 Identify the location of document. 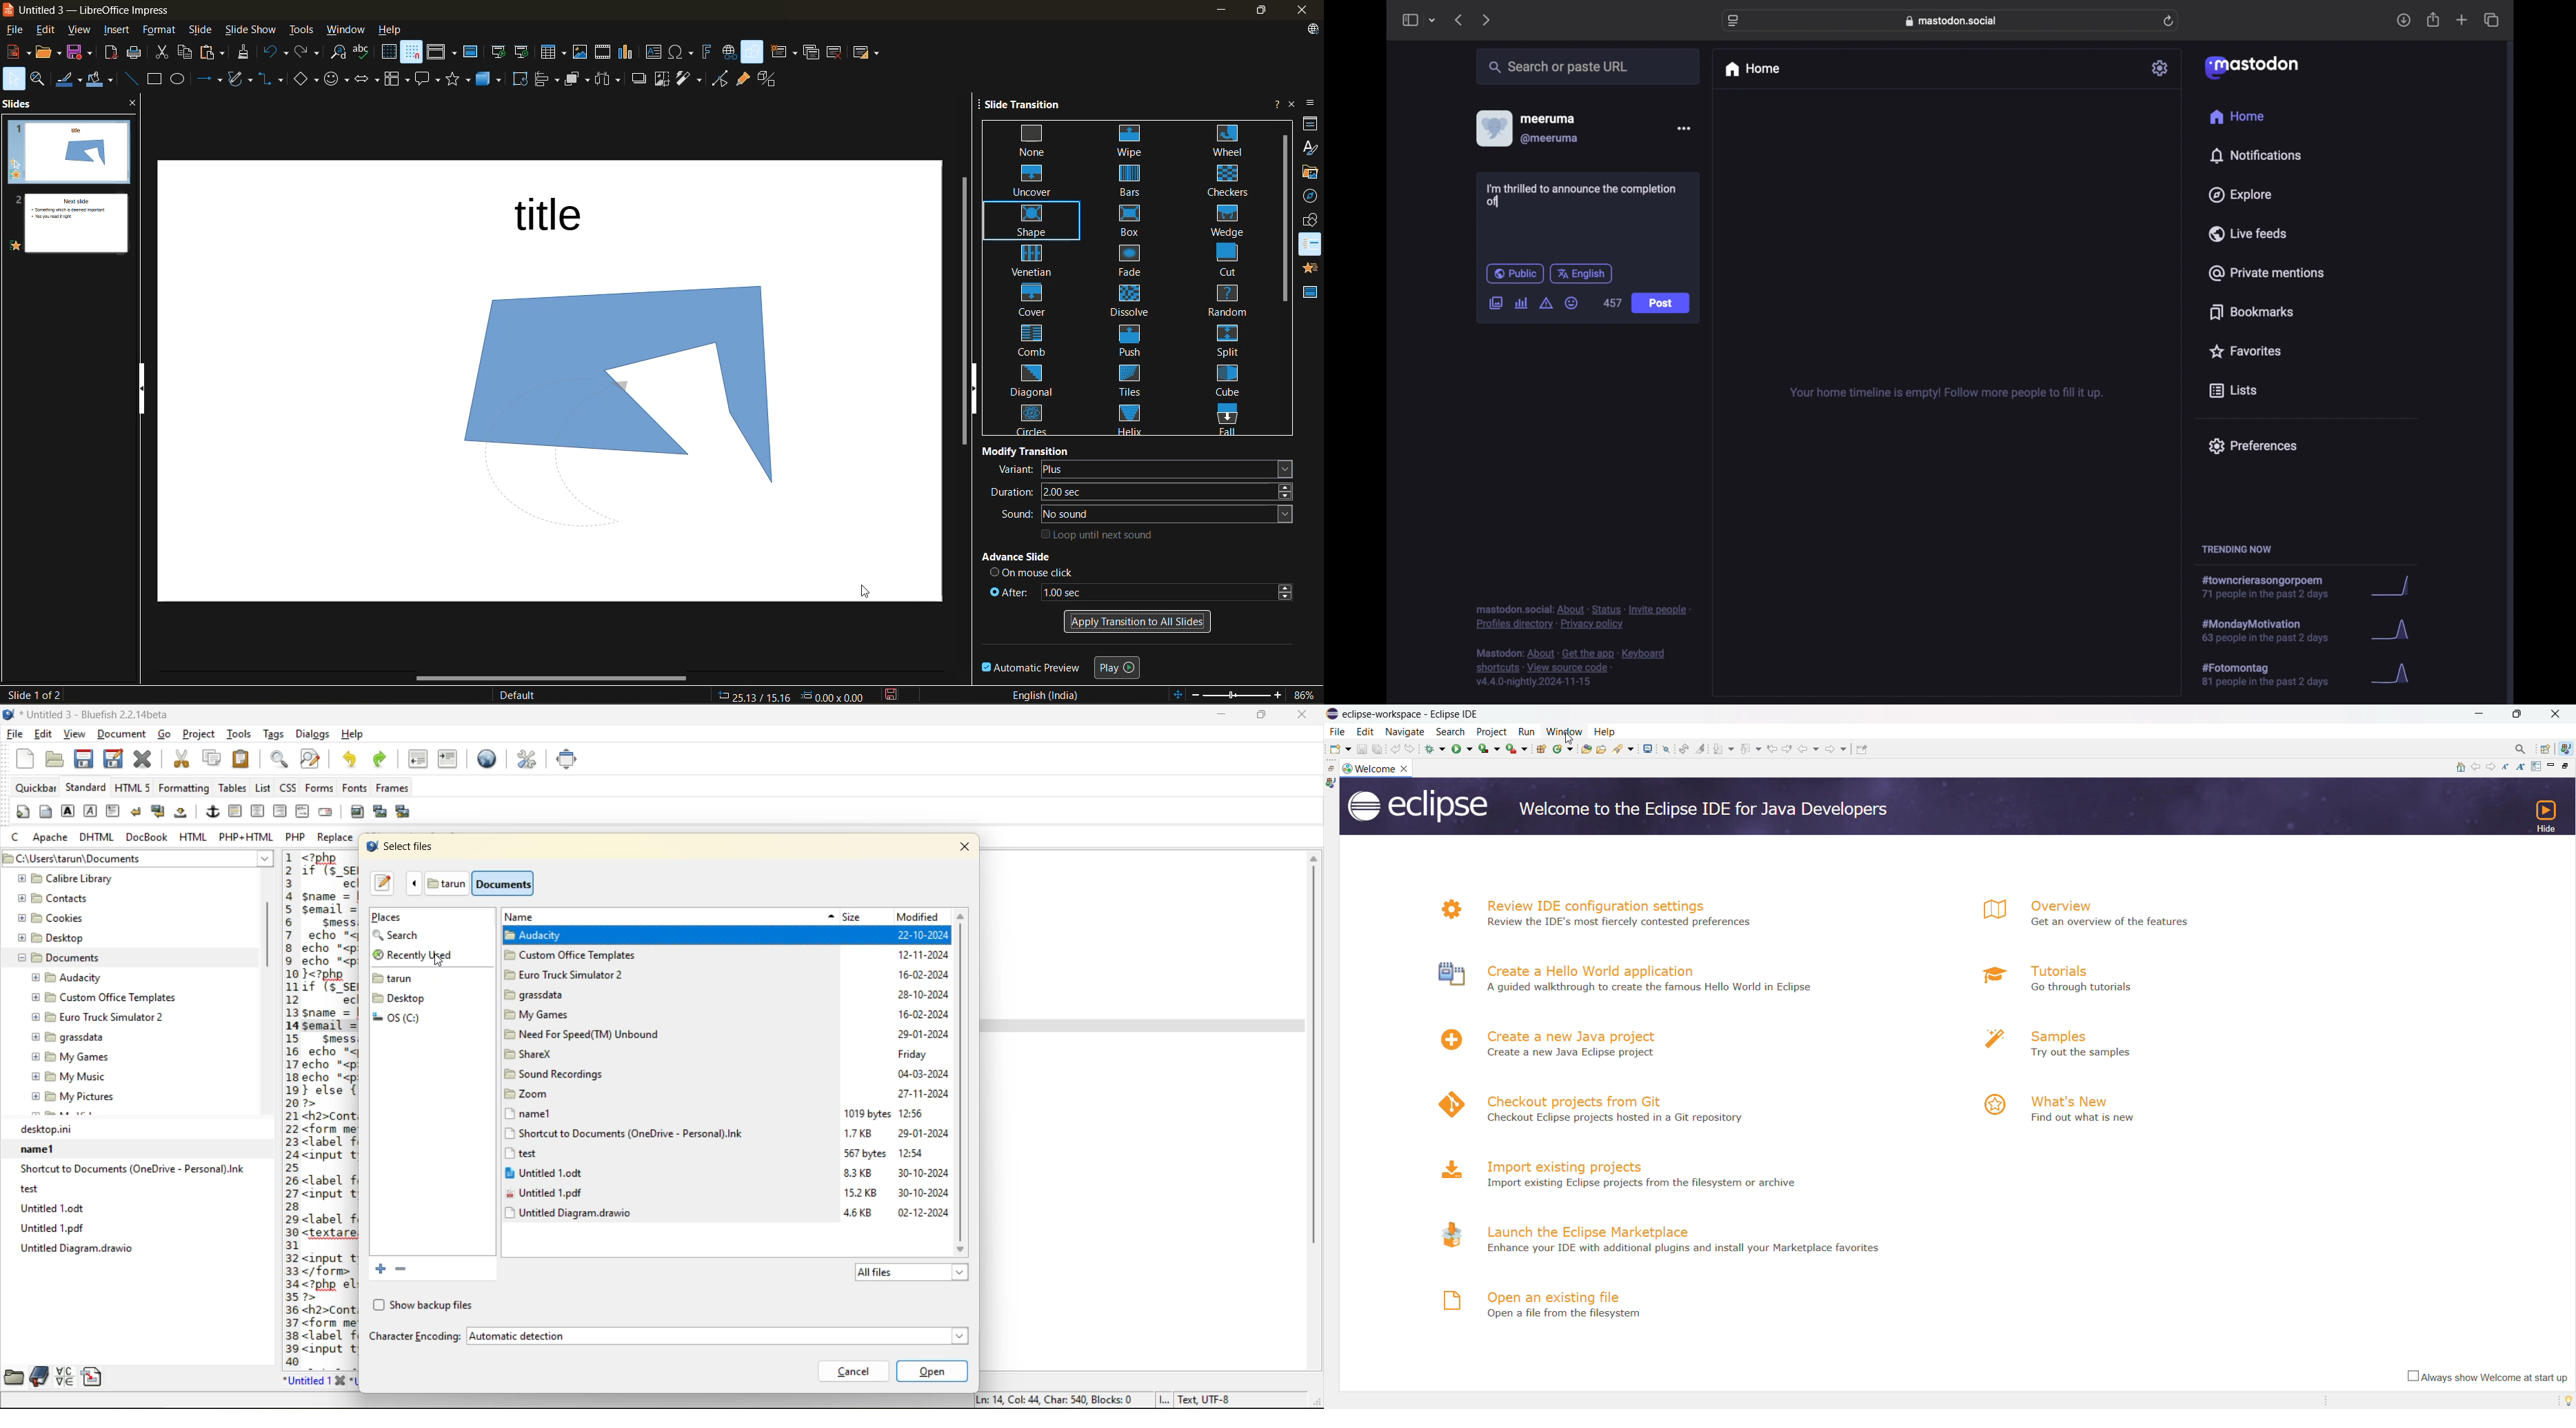
(122, 738).